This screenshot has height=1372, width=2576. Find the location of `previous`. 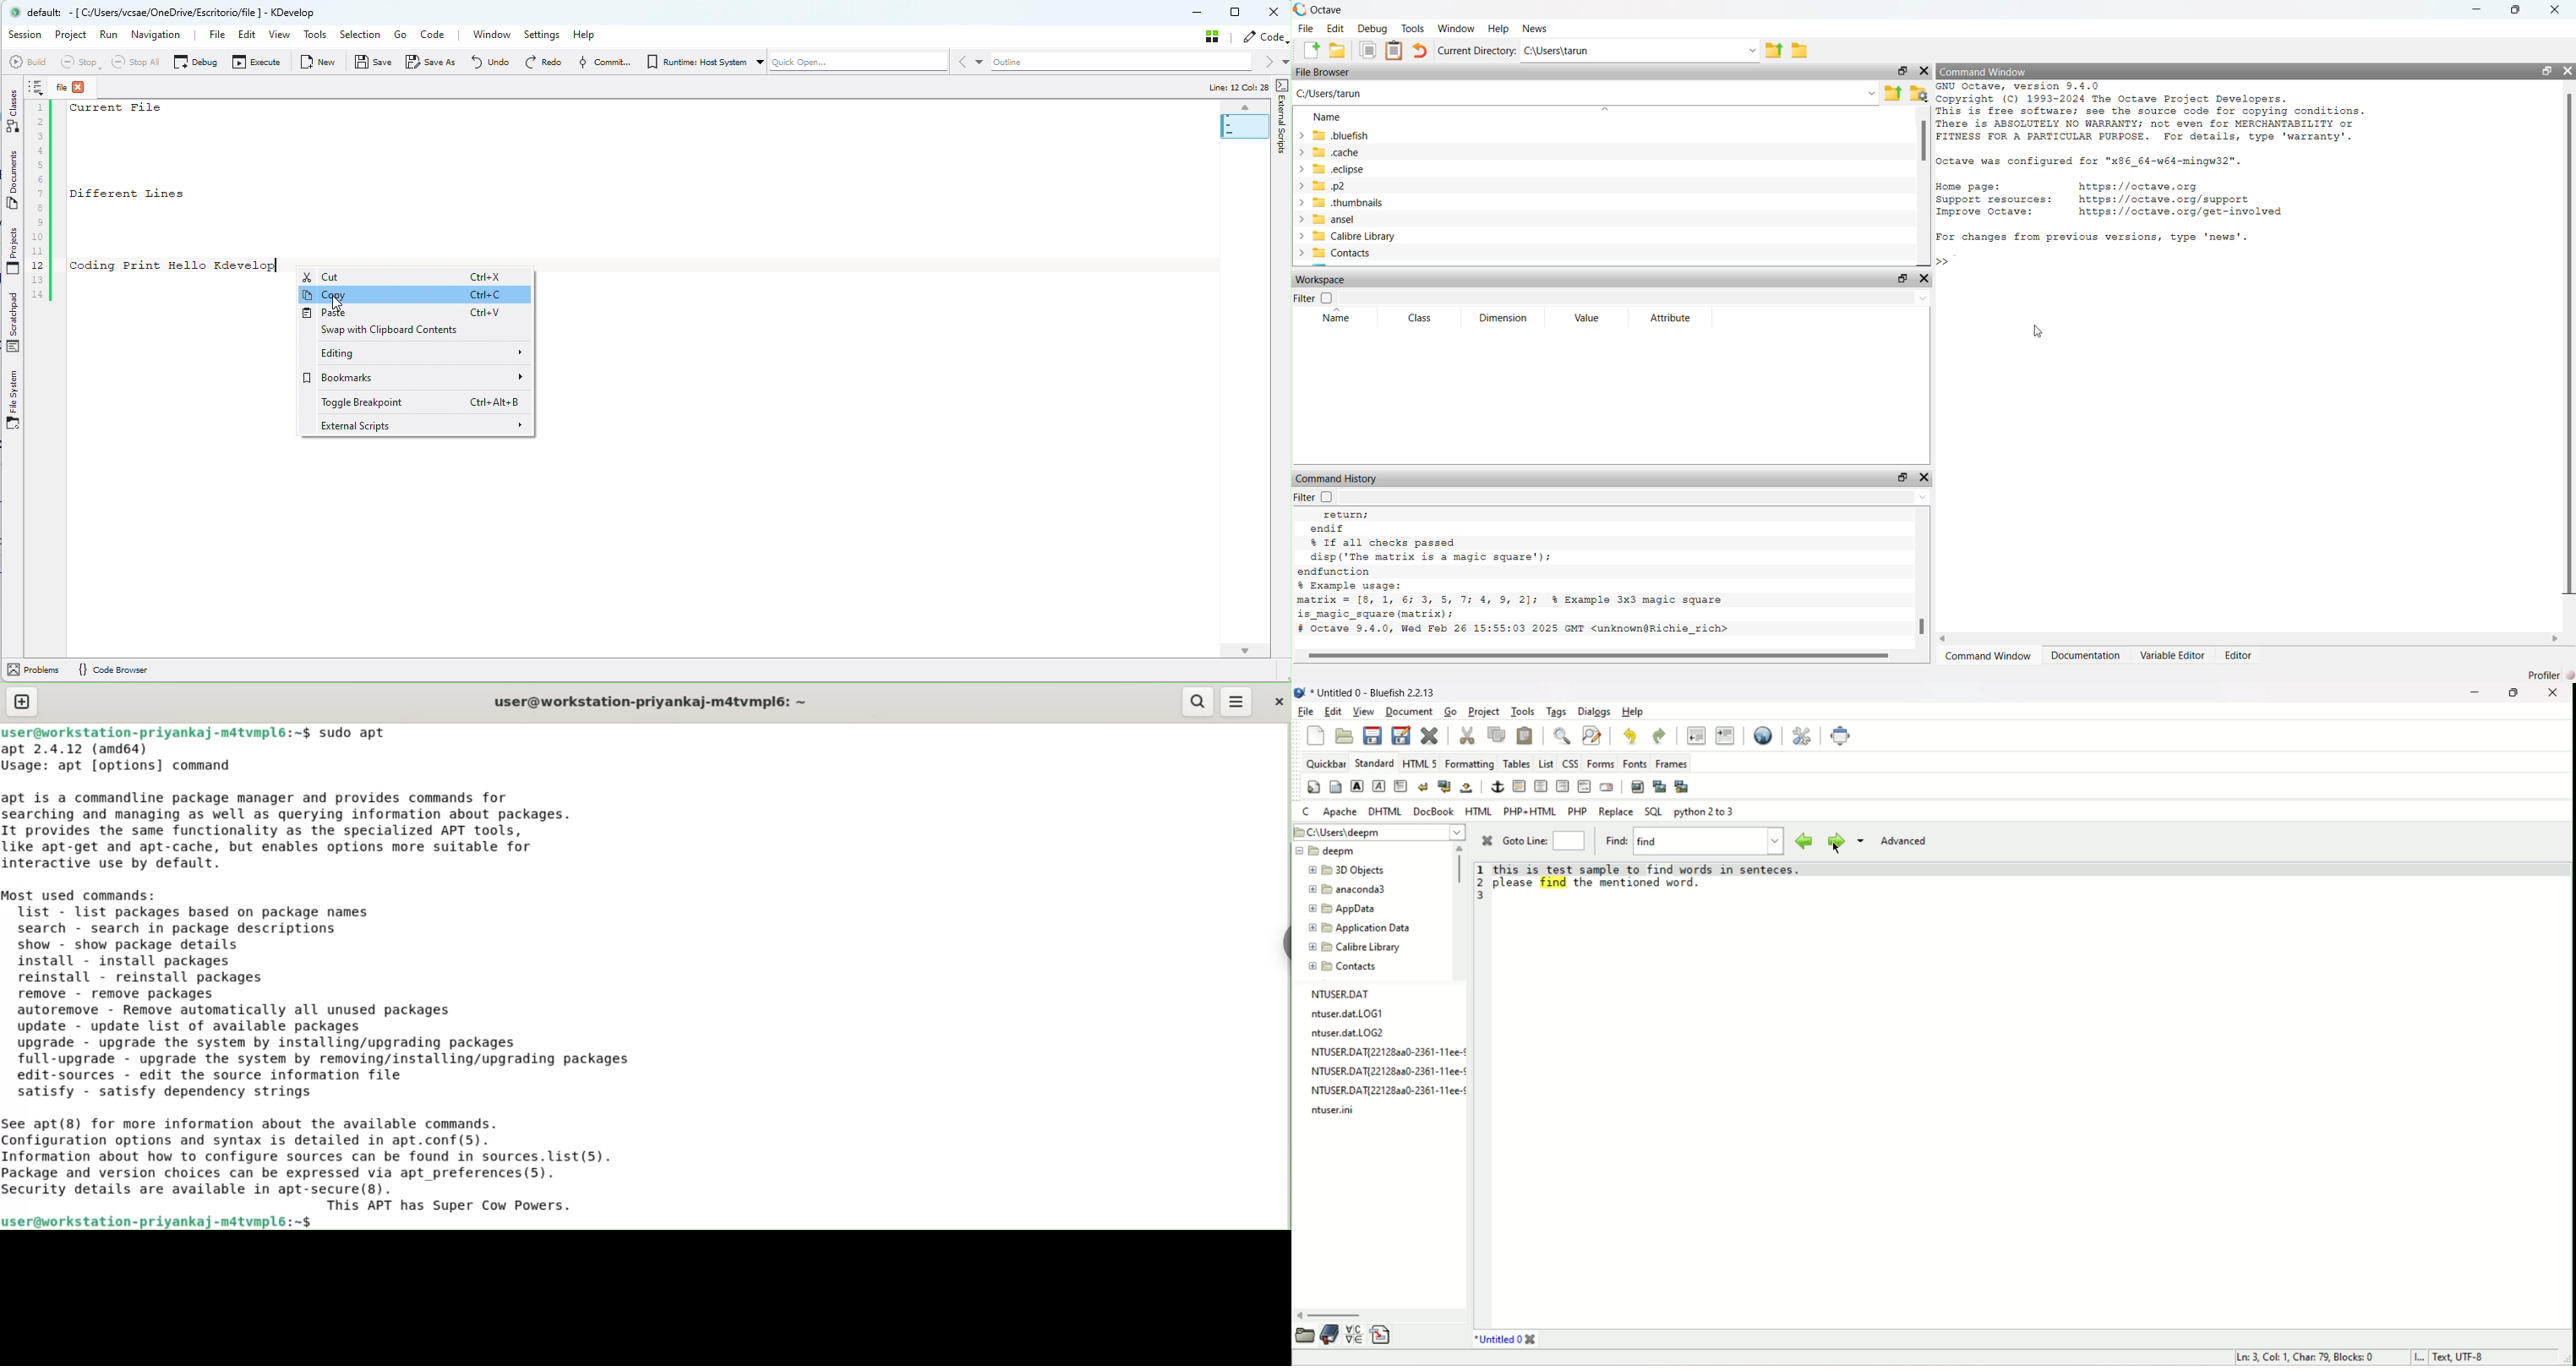

previous is located at coordinates (1801, 841).